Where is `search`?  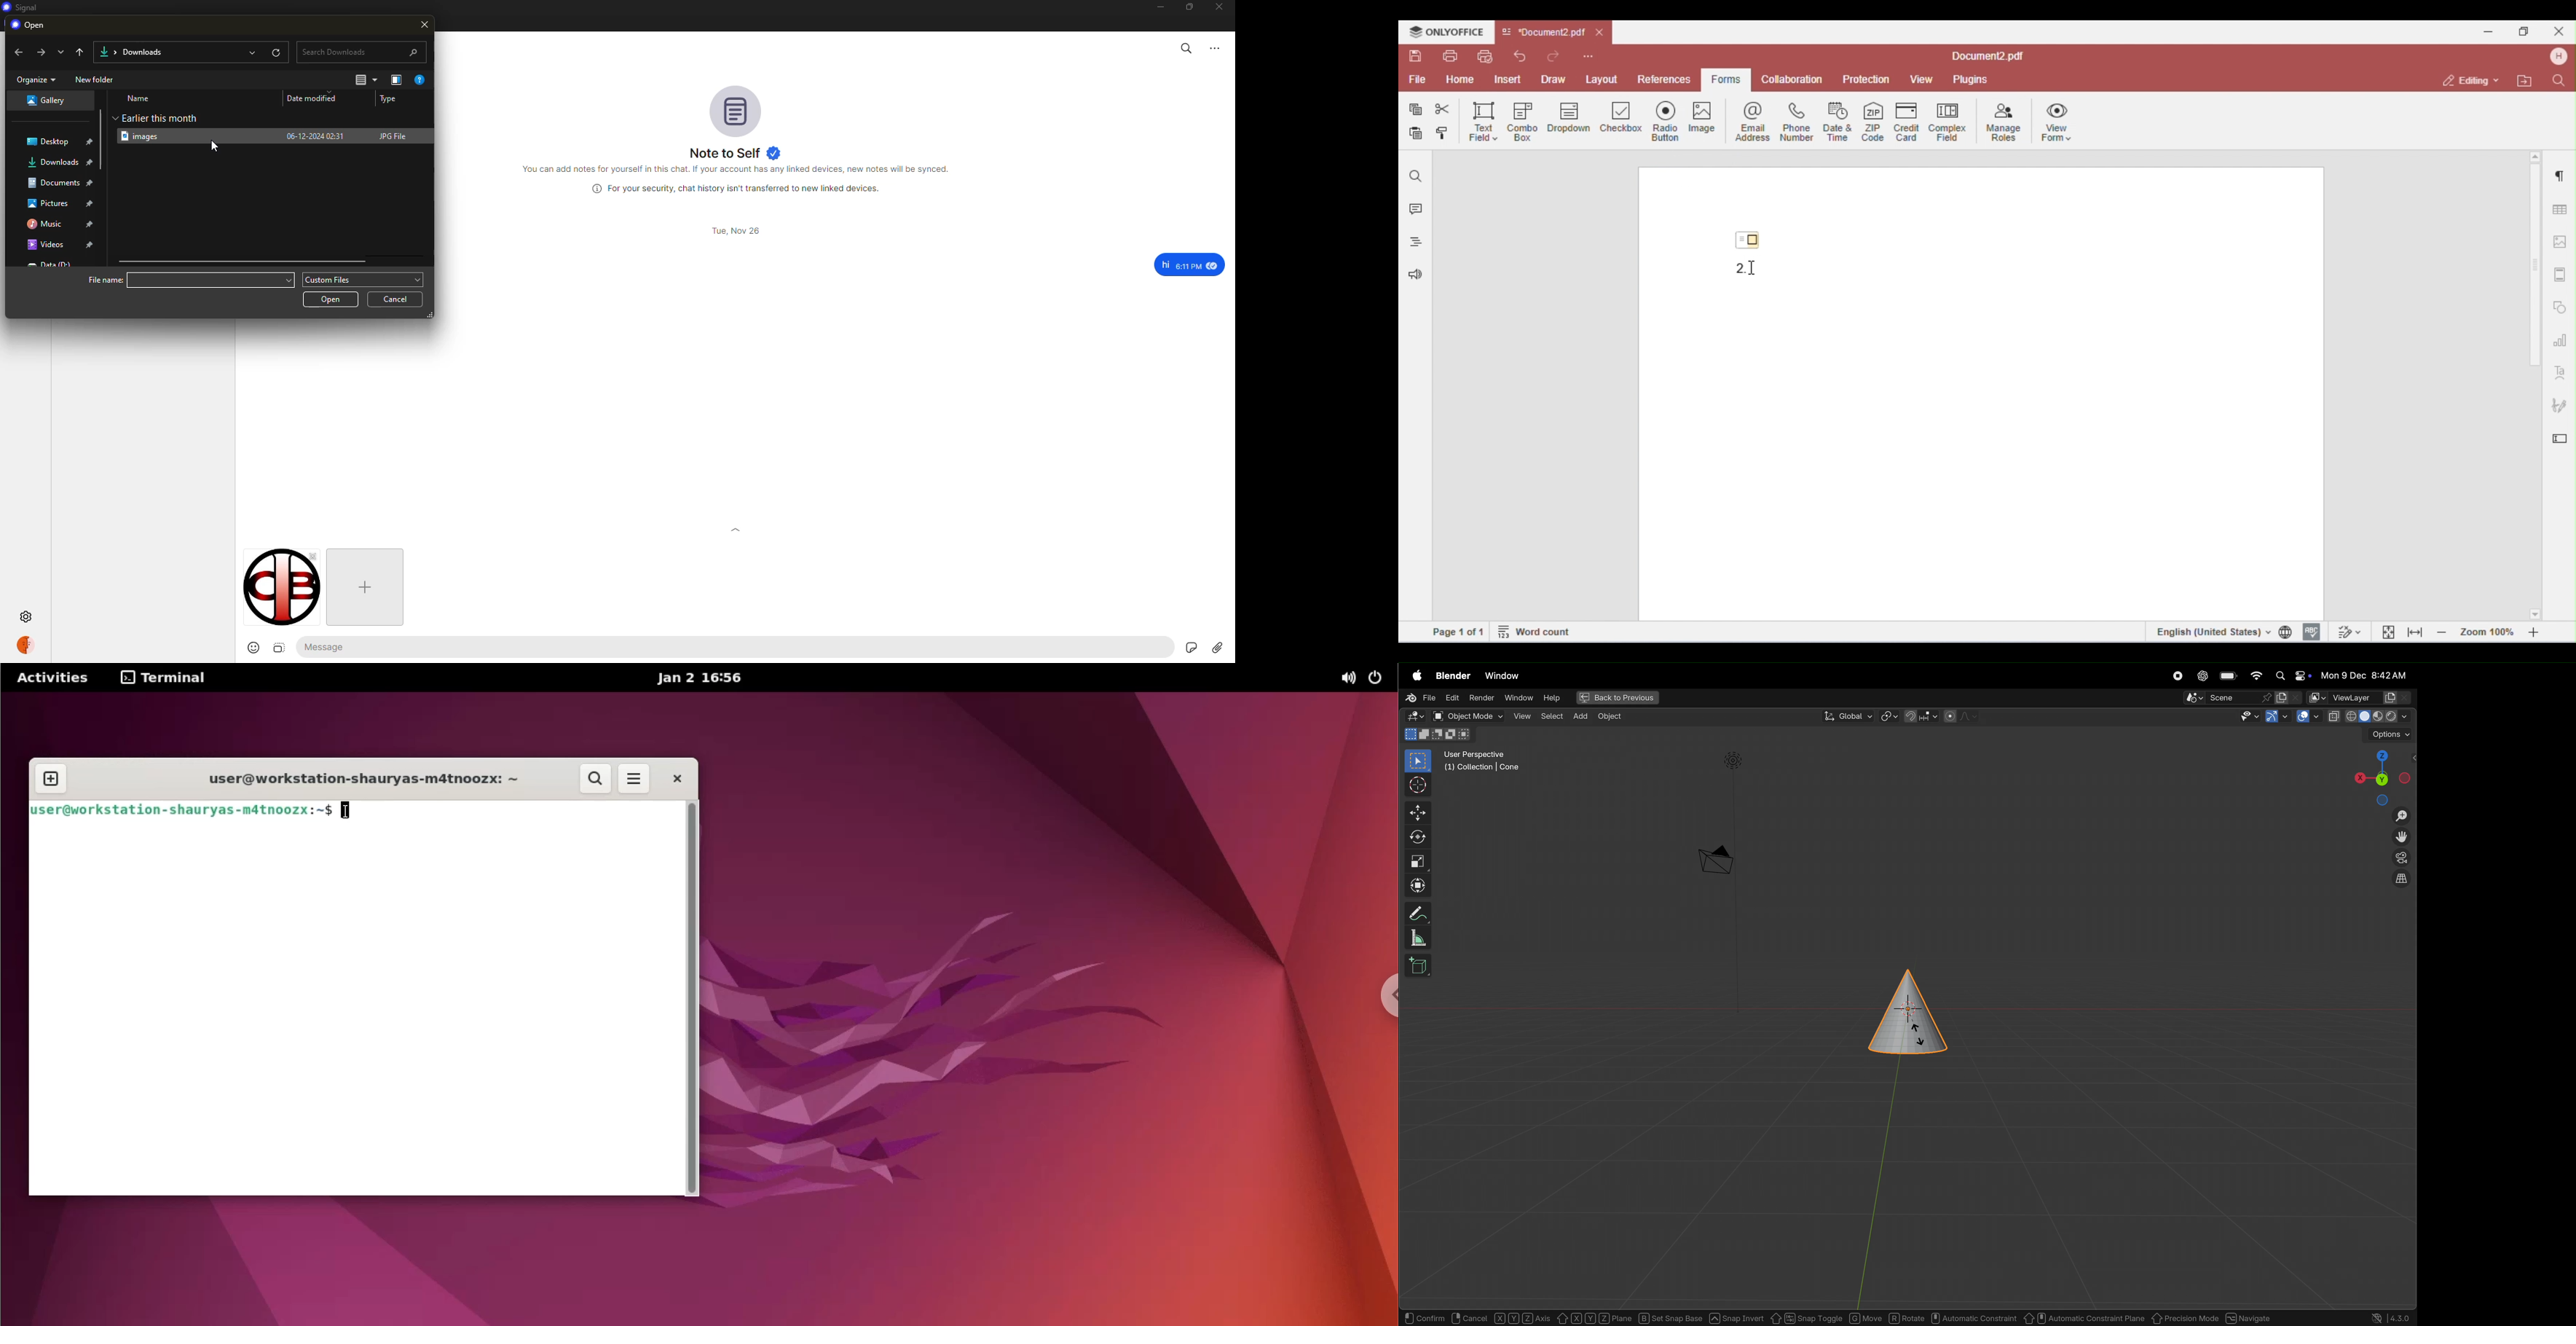
search is located at coordinates (1185, 47).